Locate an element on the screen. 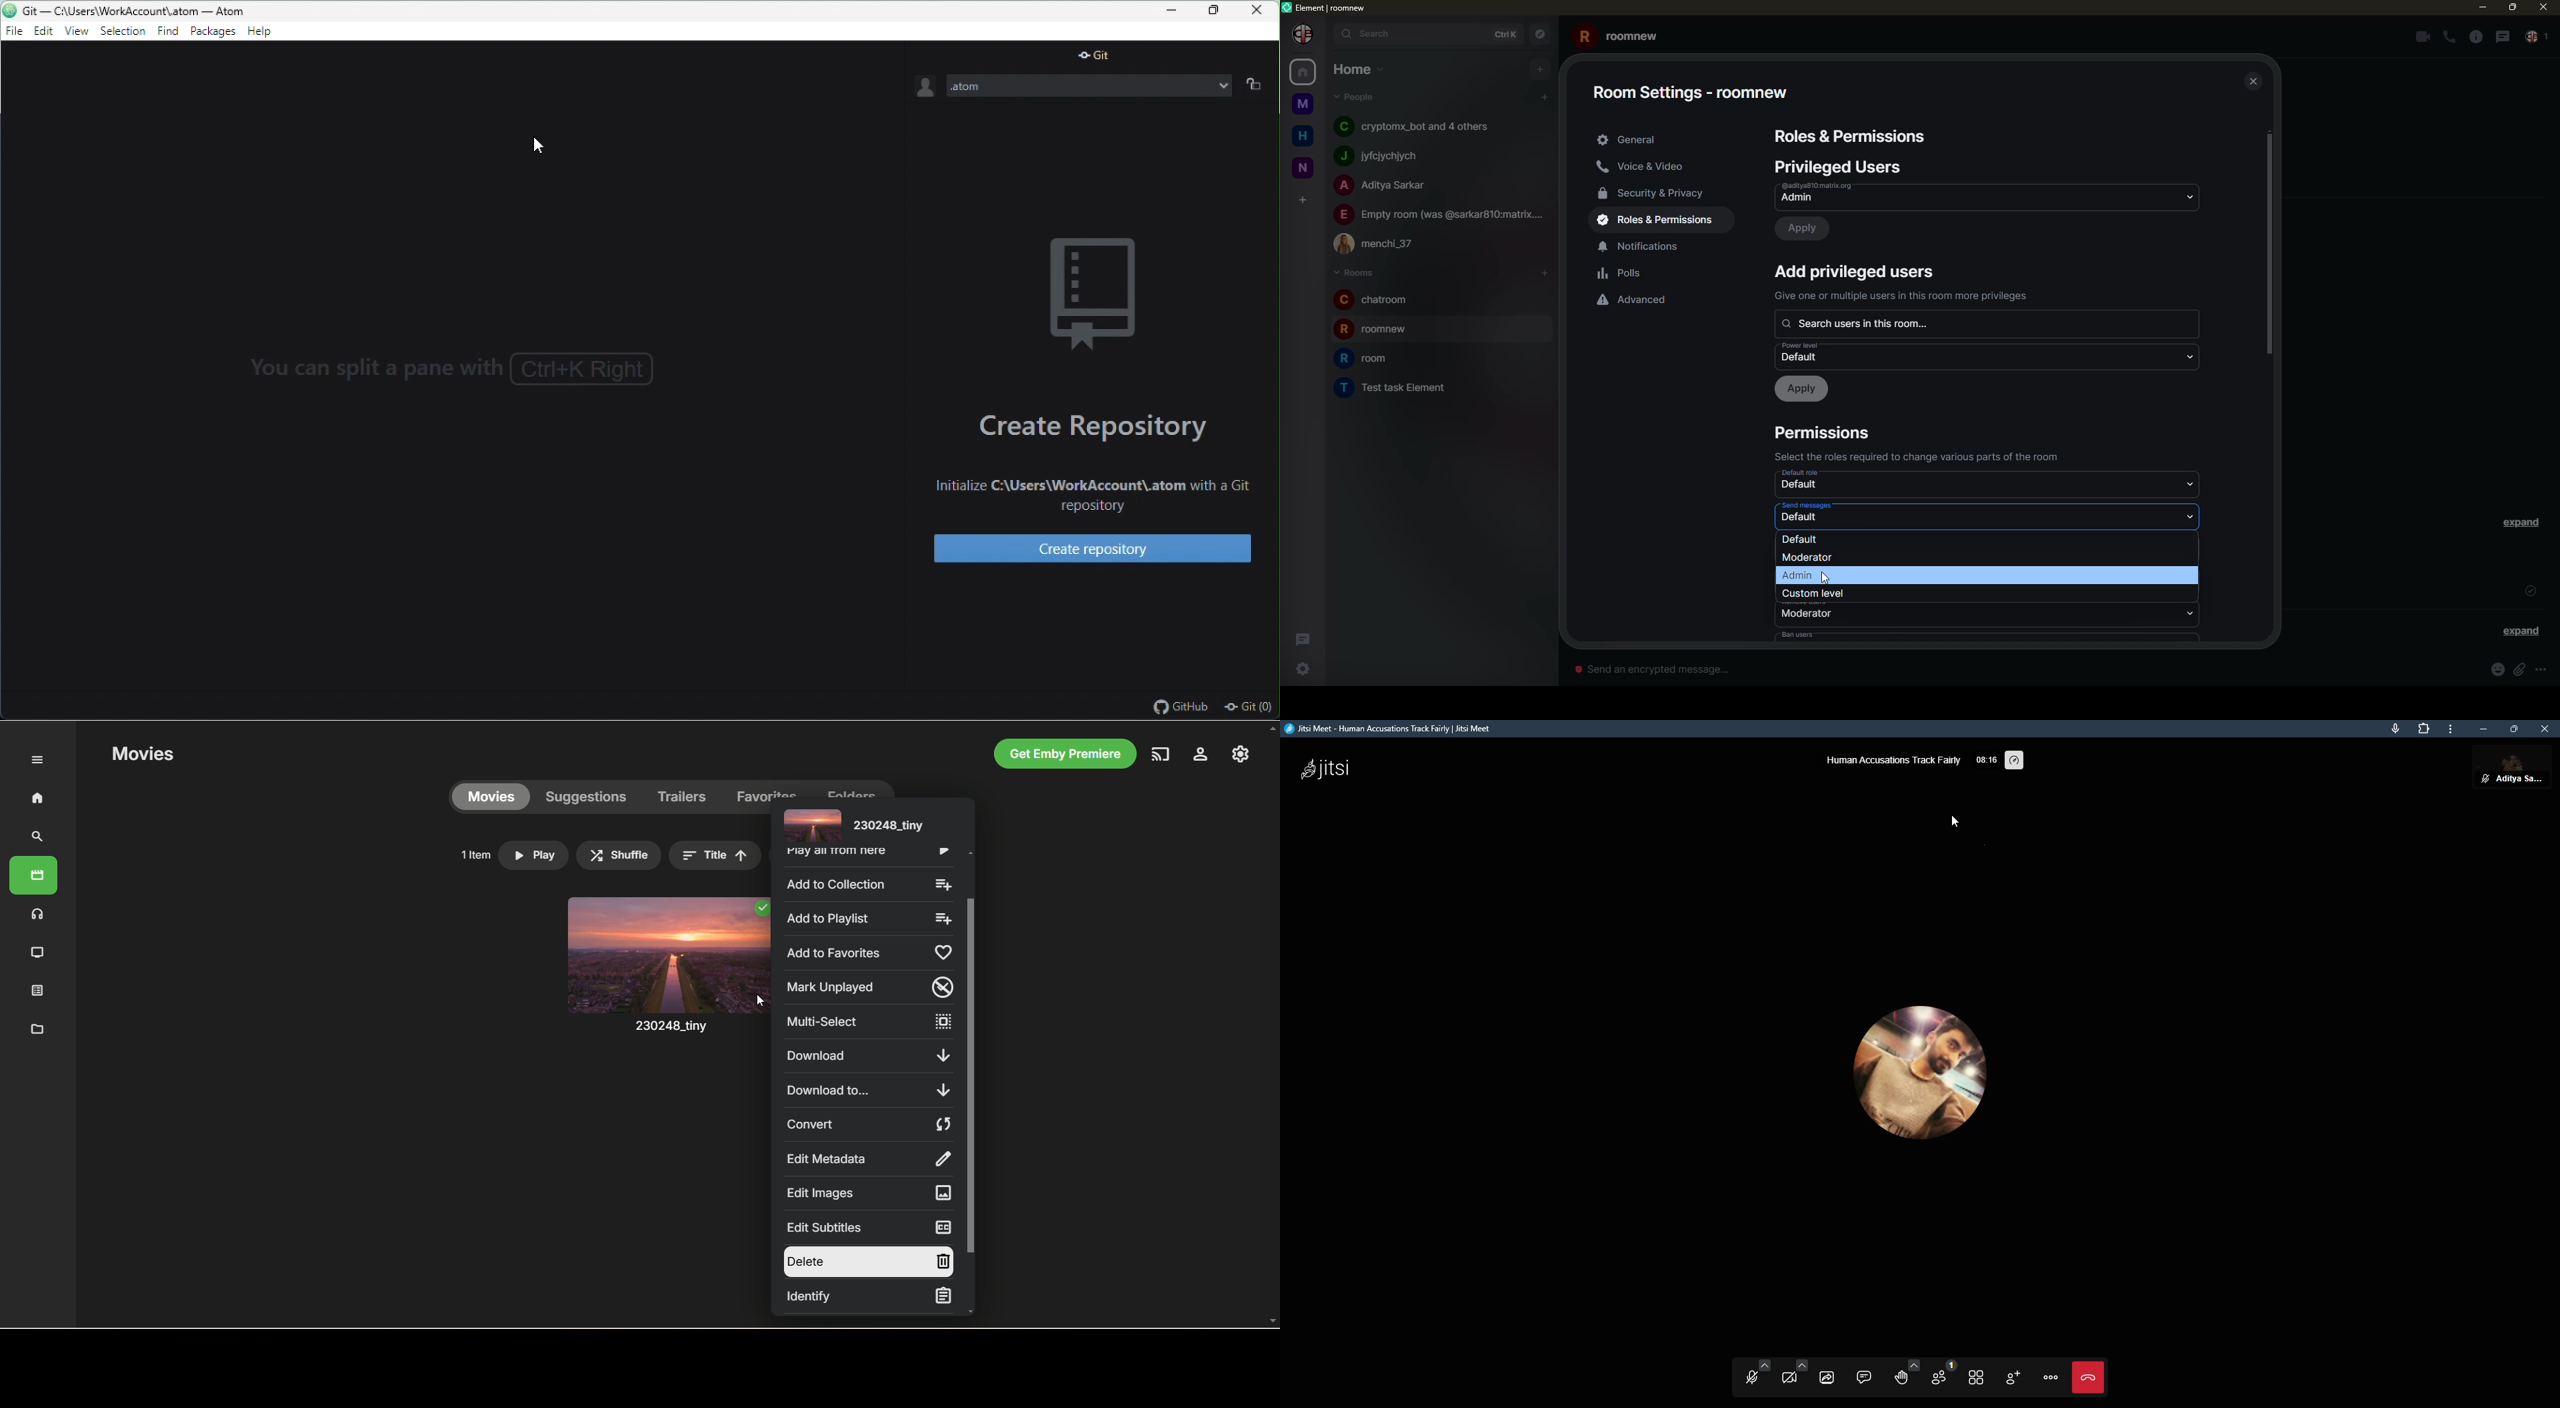 This screenshot has width=2576, height=1428. info is located at coordinates (2547, 670).